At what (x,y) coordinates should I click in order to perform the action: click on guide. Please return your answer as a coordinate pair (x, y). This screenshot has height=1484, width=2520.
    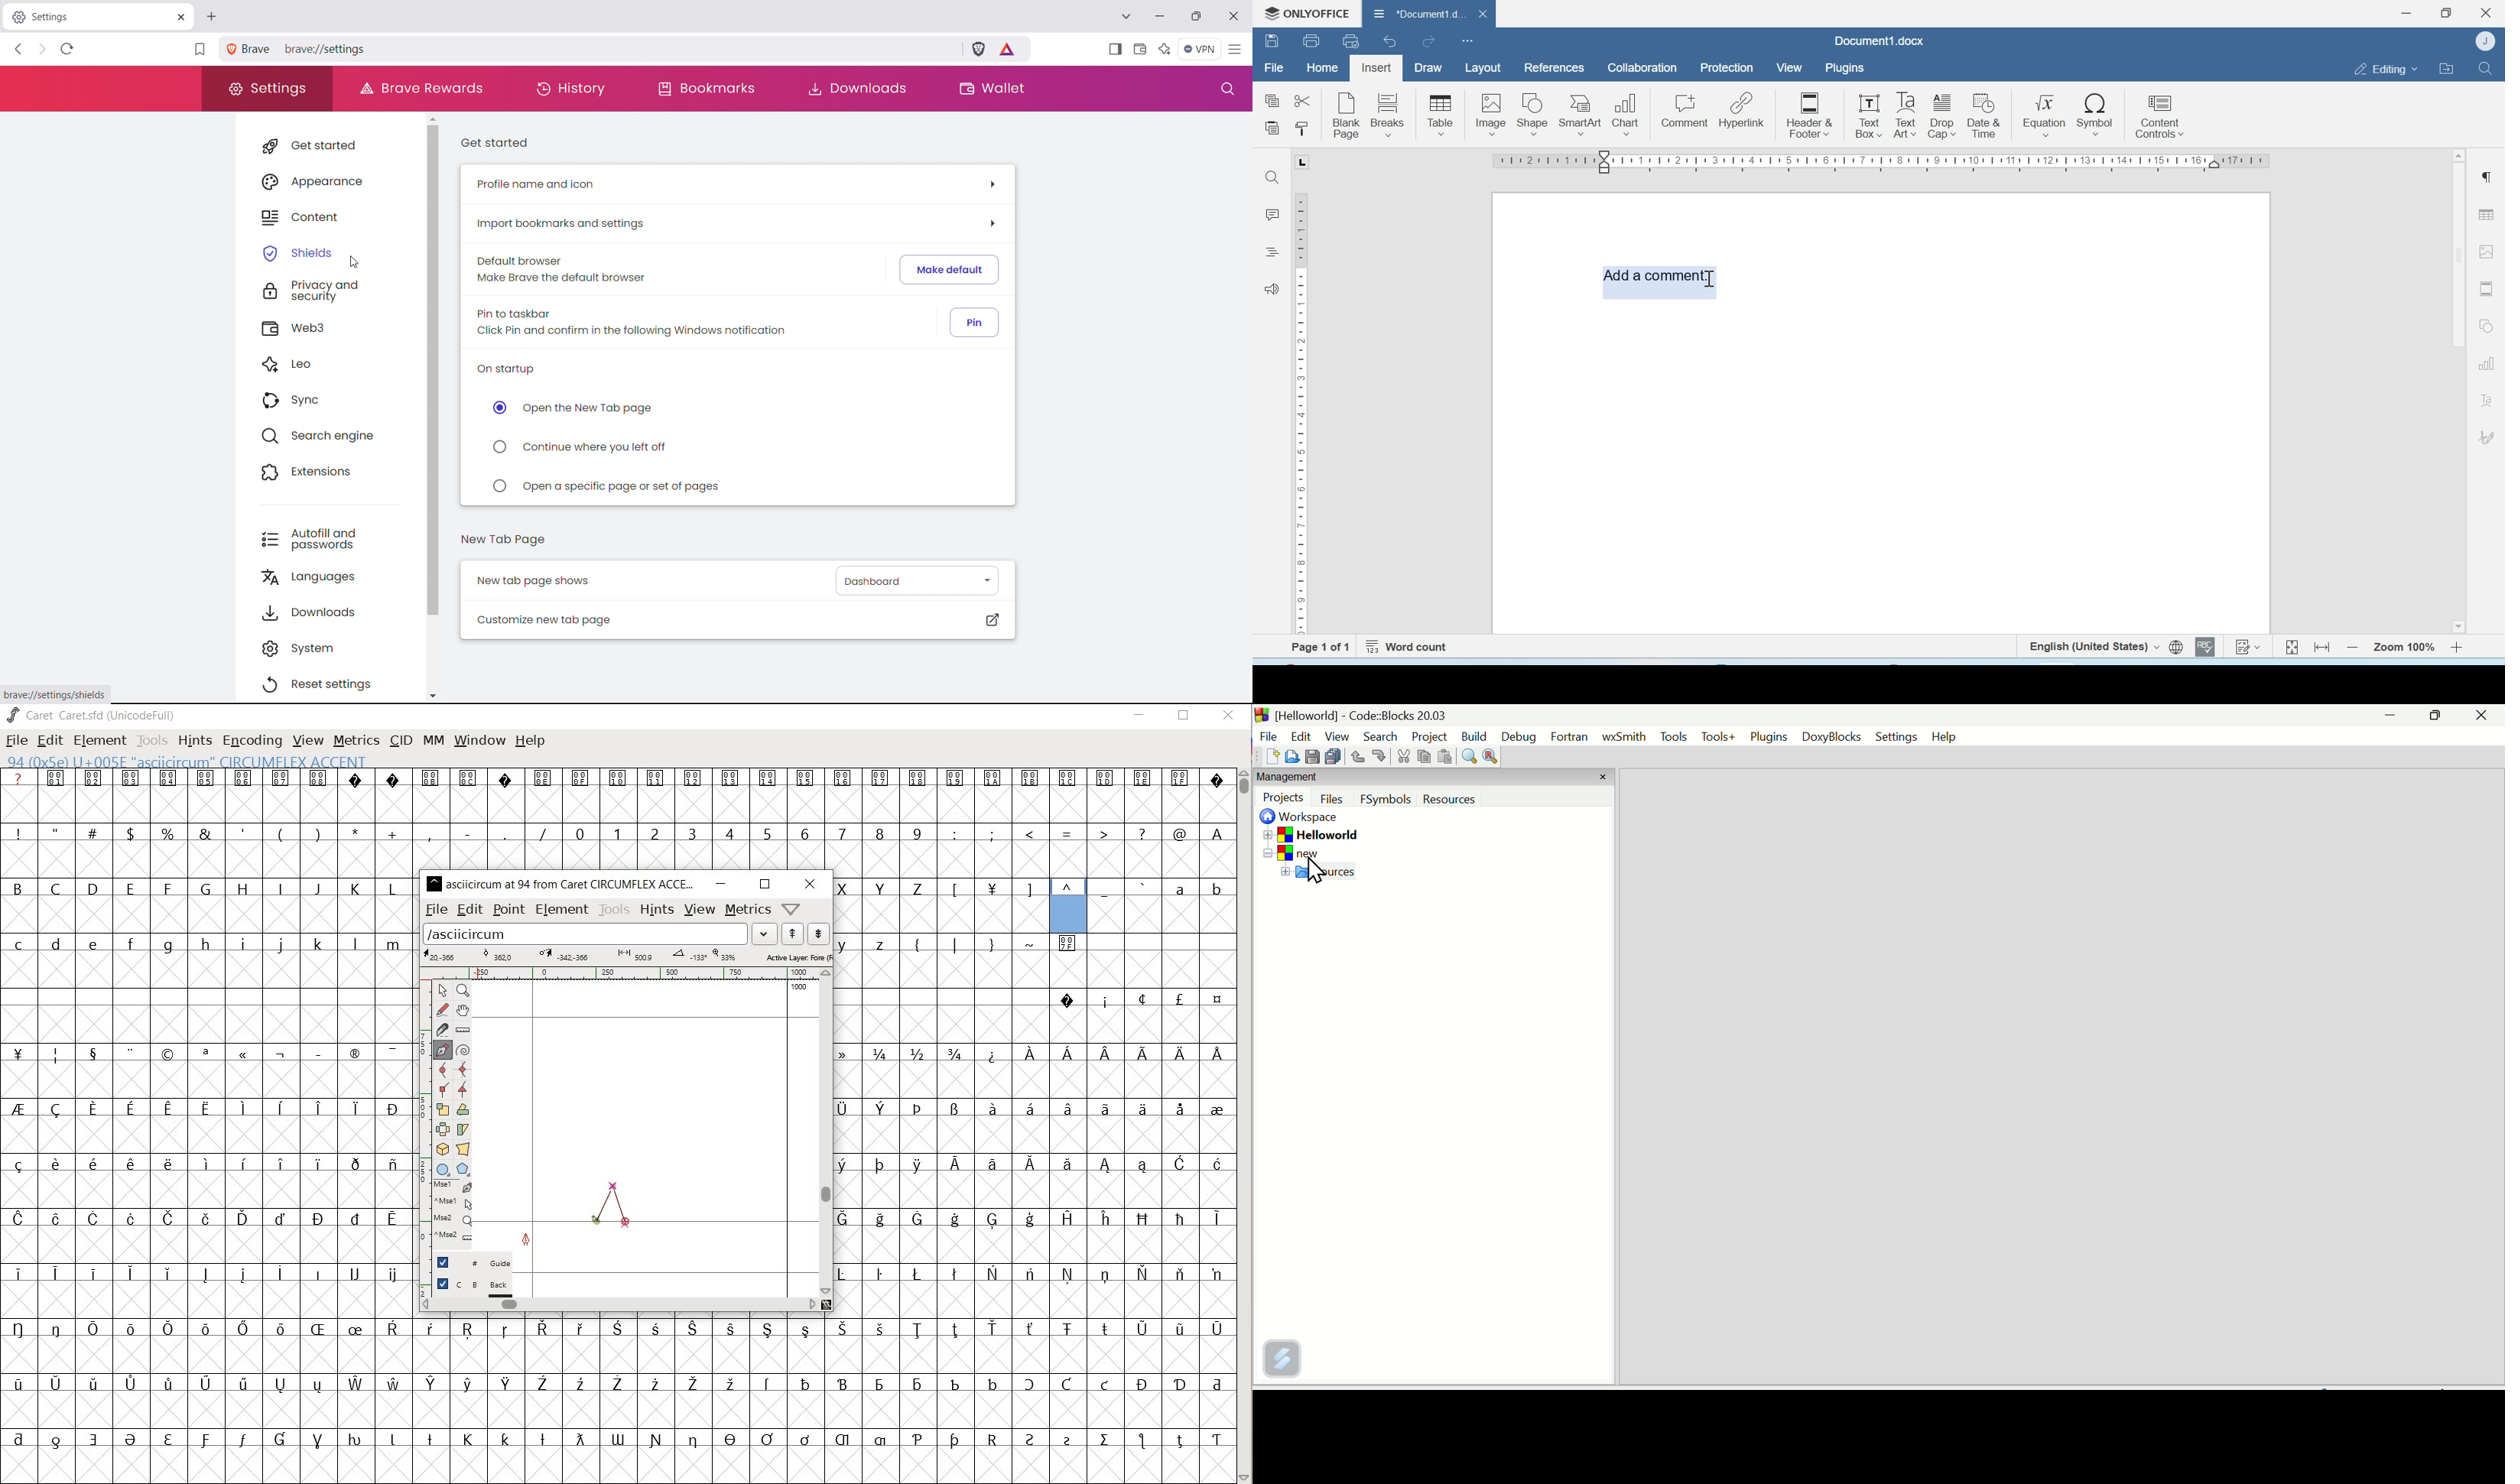
    Looking at the image, I should click on (474, 1262).